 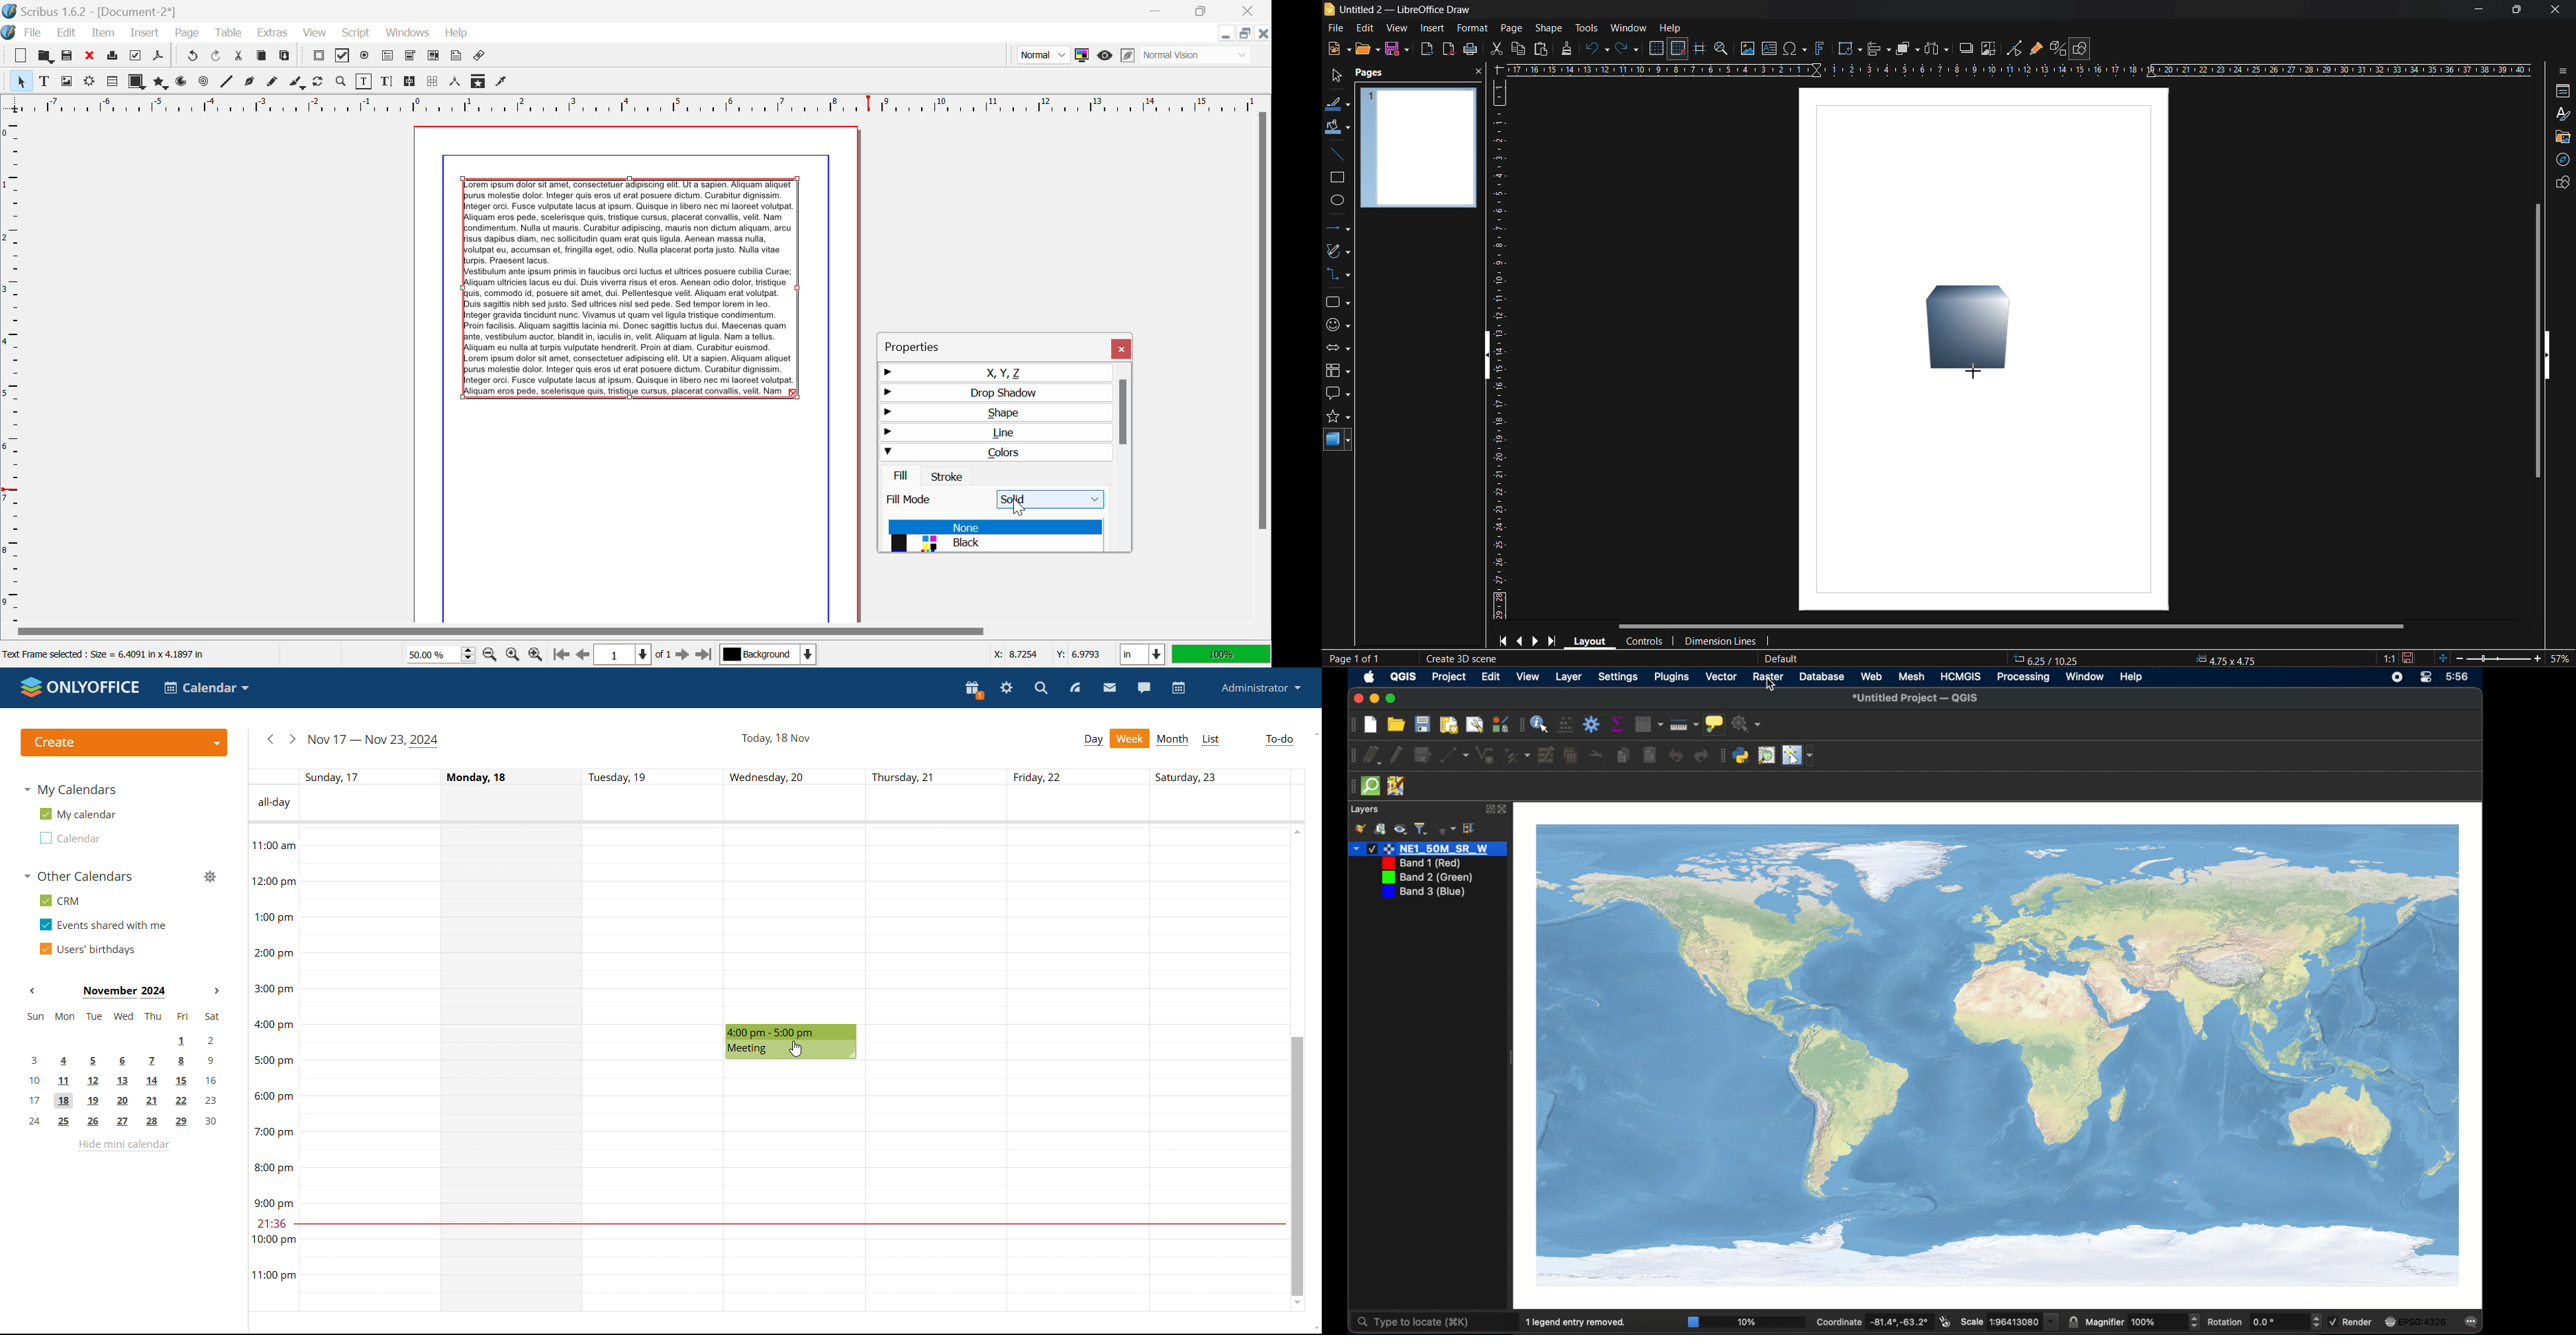 What do you see at coordinates (2258, 1321) in the screenshot?
I see `rotation` at bounding box center [2258, 1321].